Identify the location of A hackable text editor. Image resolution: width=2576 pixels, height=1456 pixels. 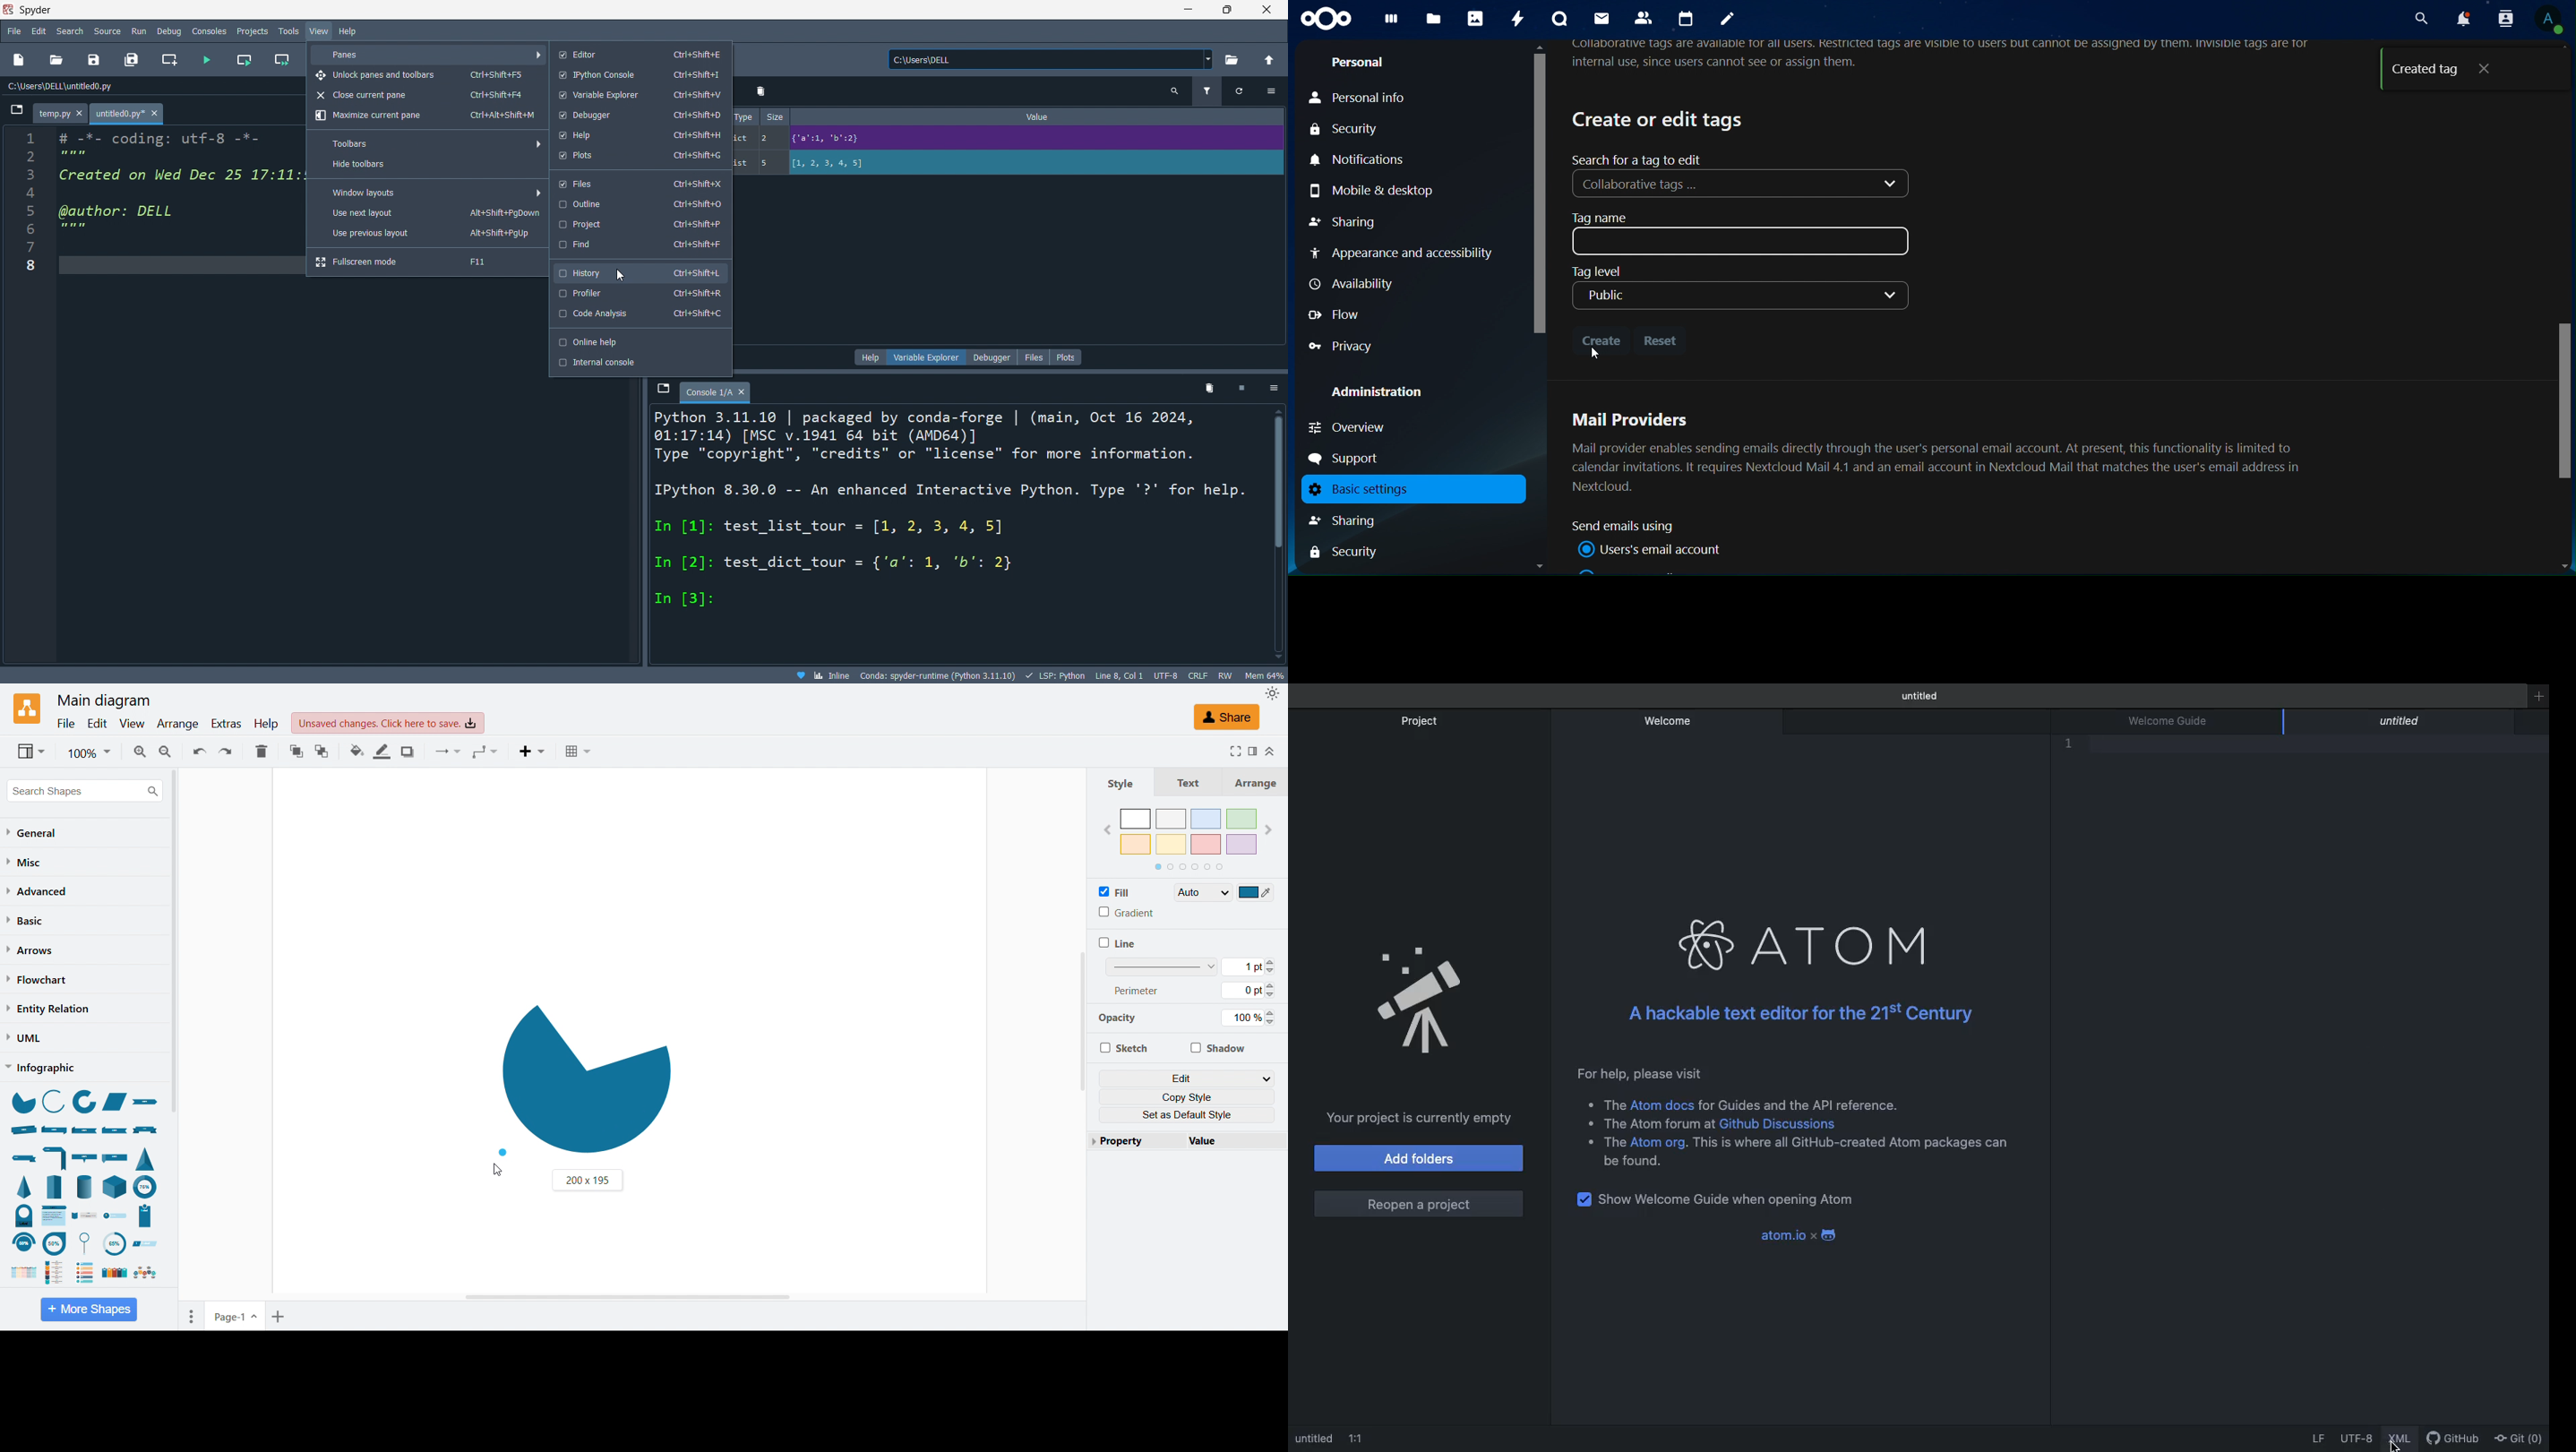
(1801, 1012).